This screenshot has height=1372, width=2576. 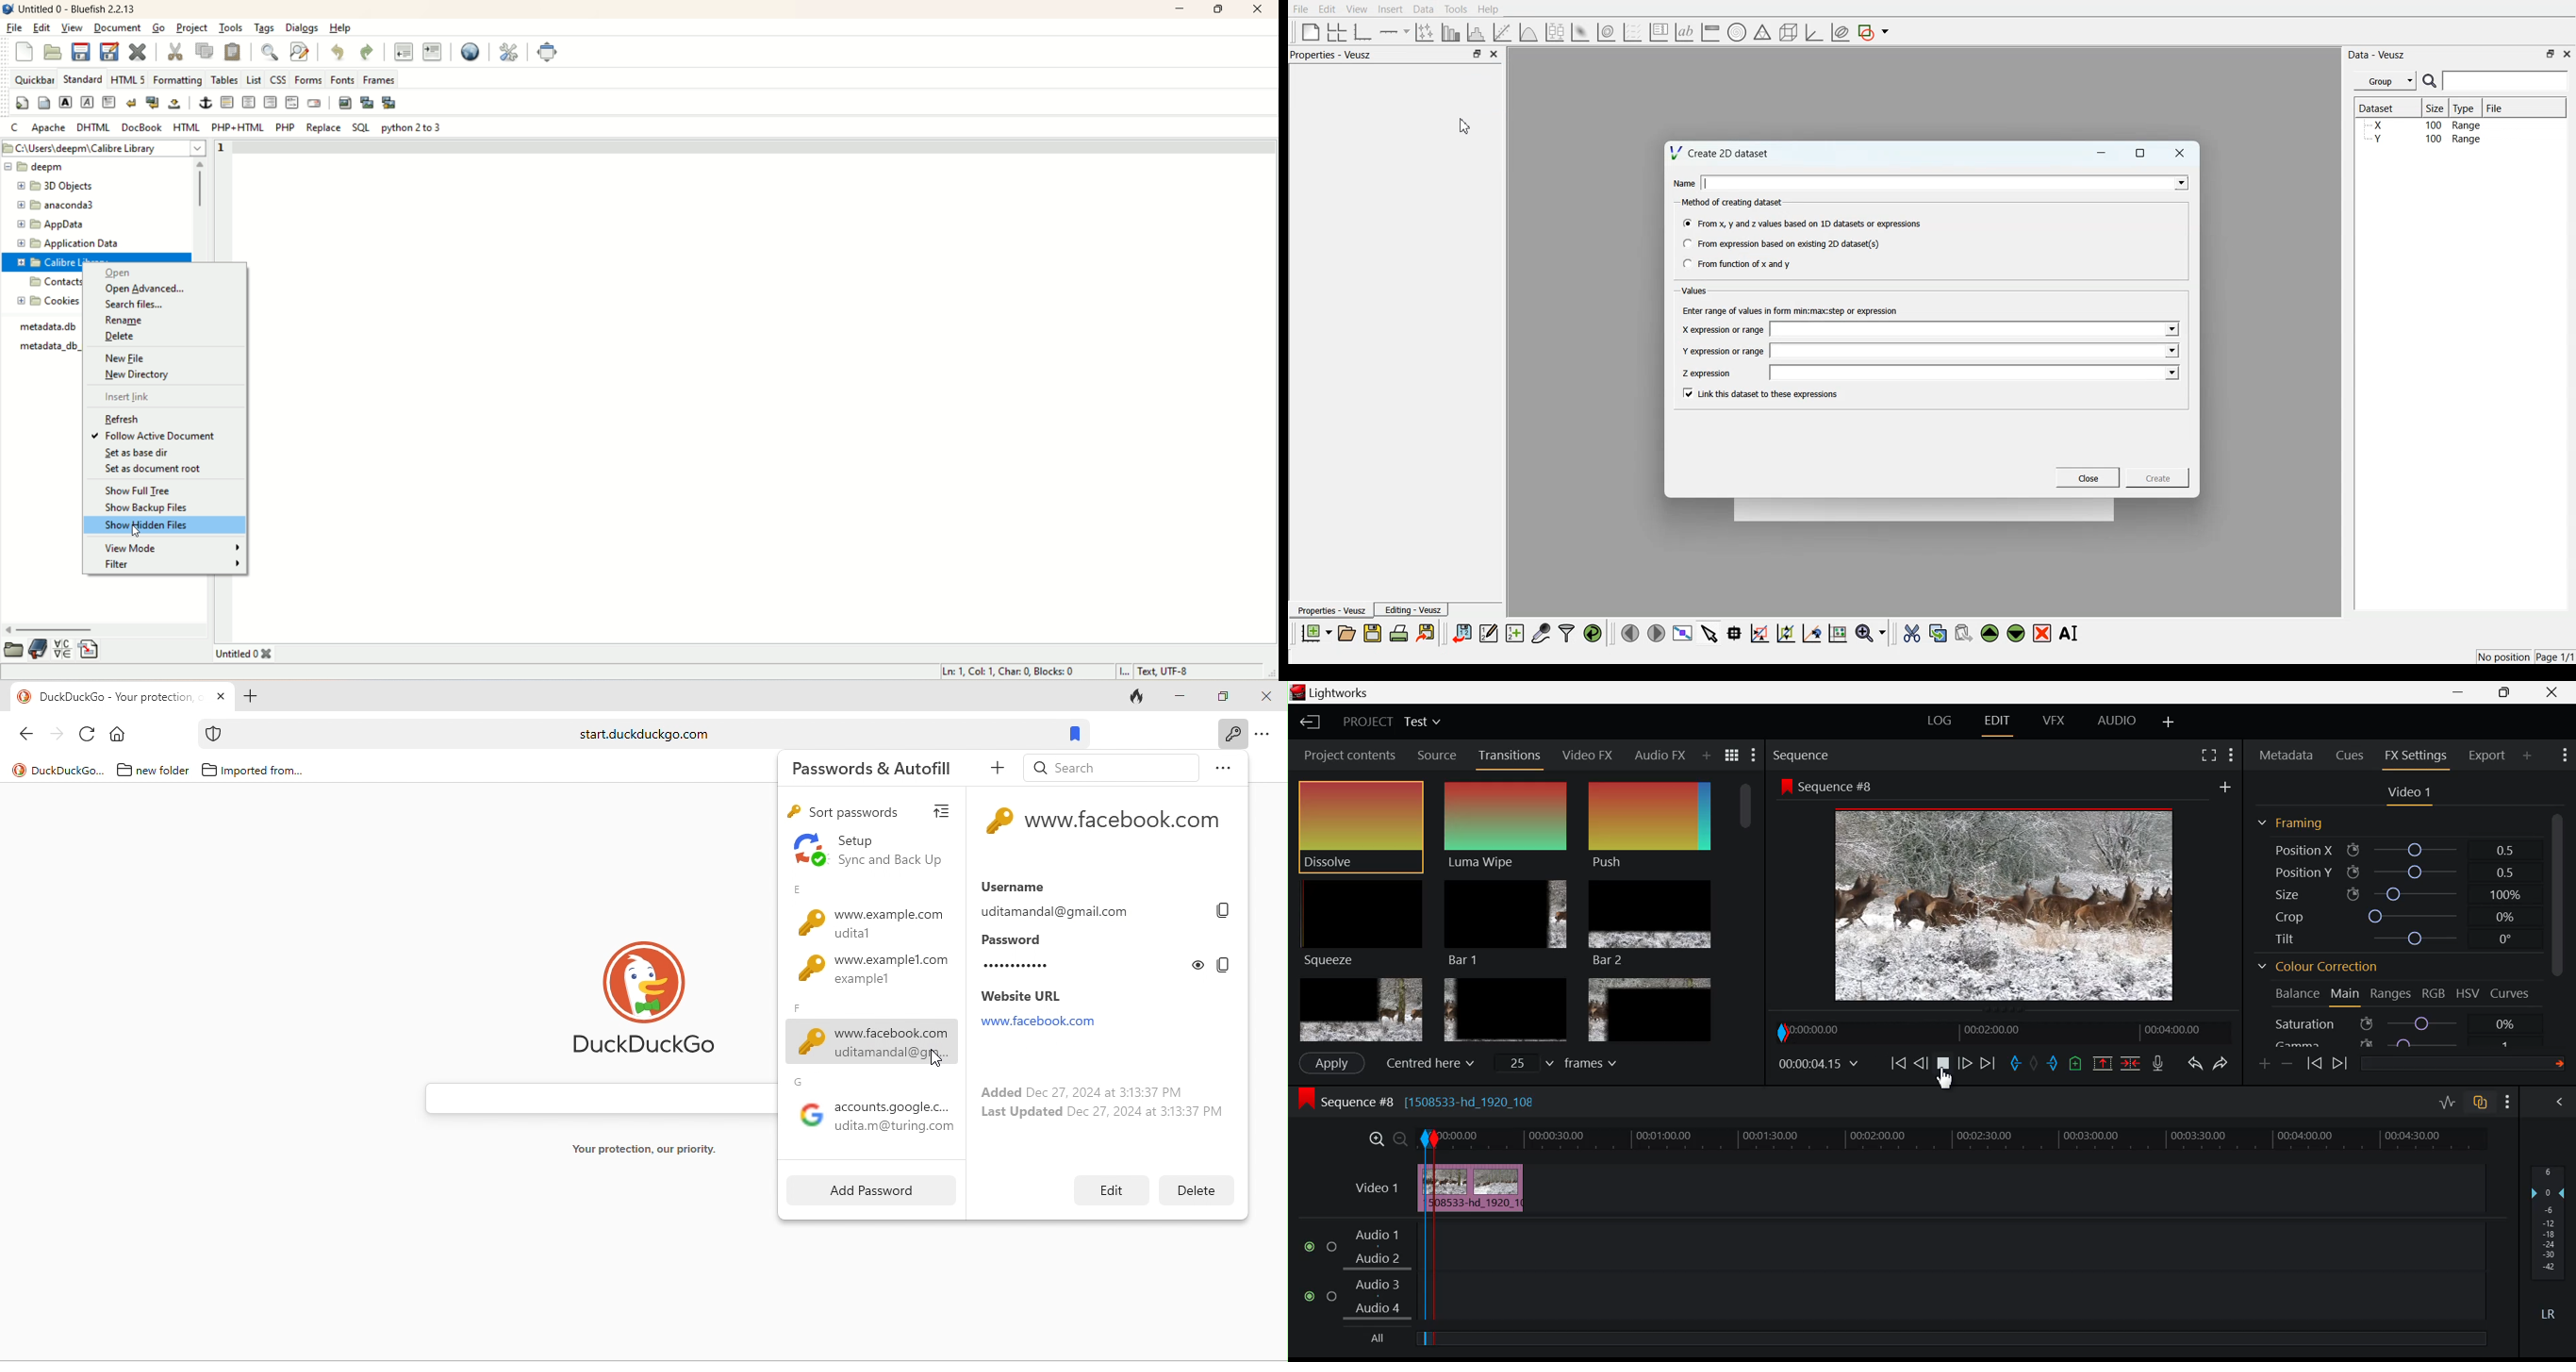 What do you see at coordinates (2424, 125) in the screenshot?
I see `X 100 Range` at bounding box center [2424, 125].